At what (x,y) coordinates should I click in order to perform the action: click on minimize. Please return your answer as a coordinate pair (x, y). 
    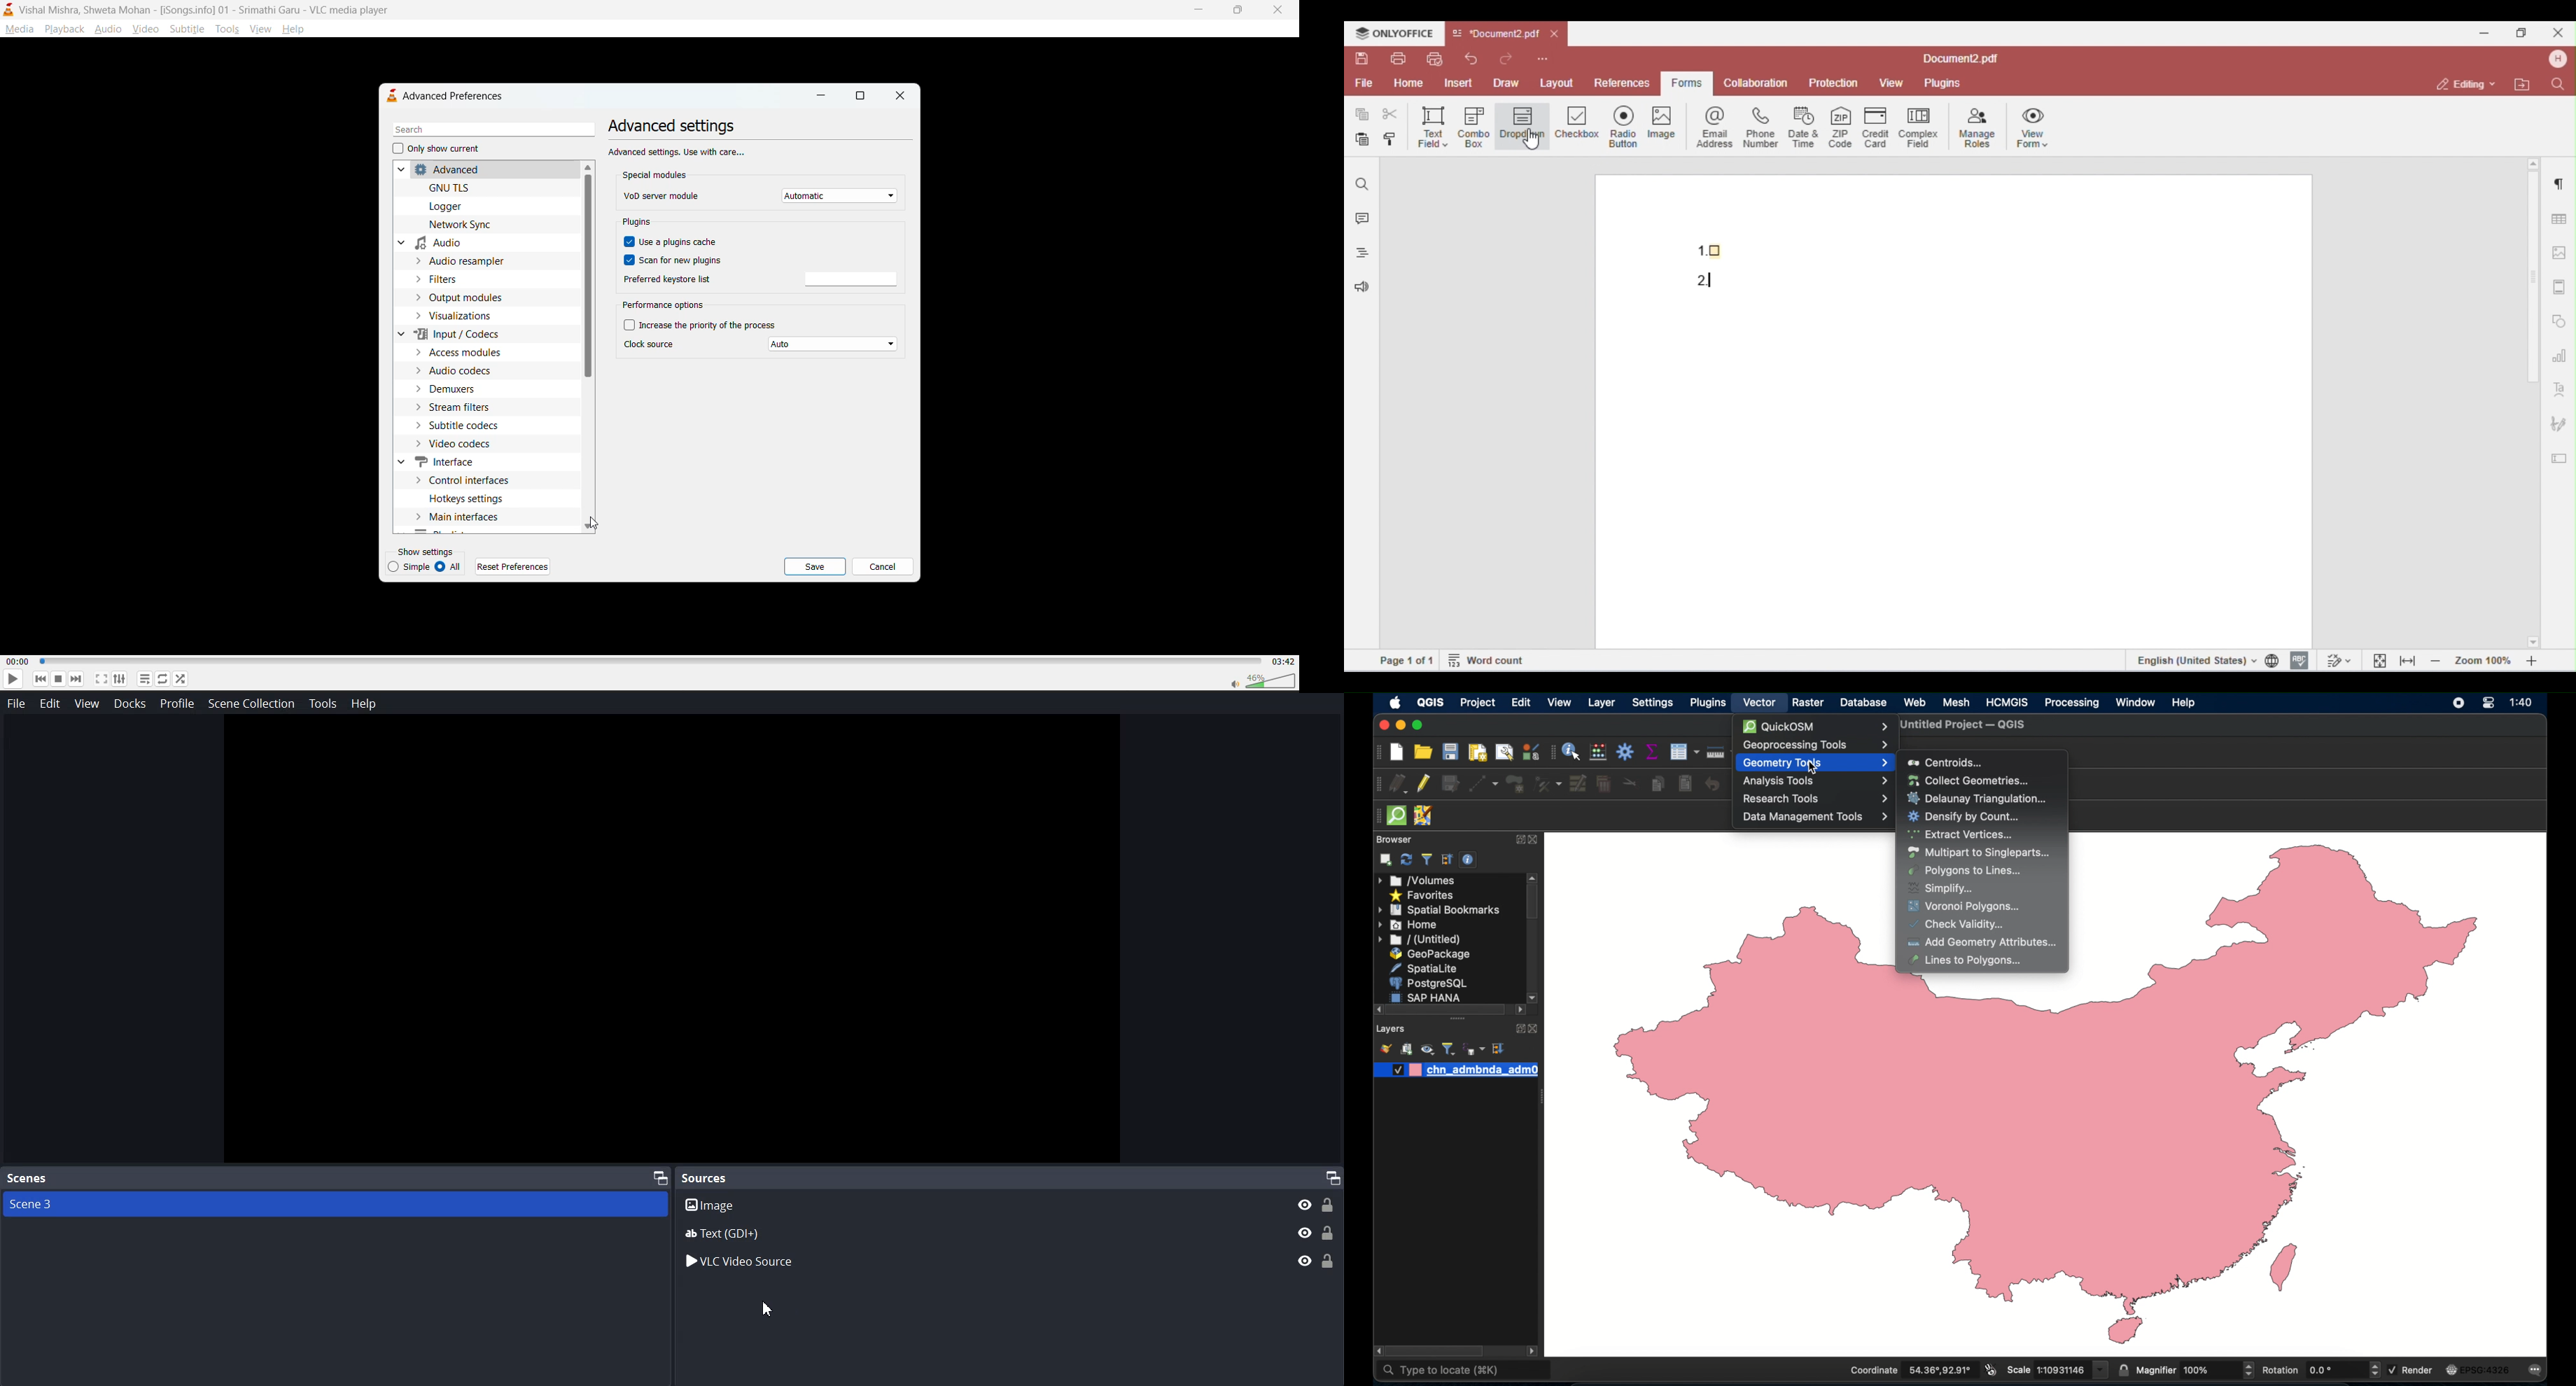
    Looking at the image, I should click on (818, 95).